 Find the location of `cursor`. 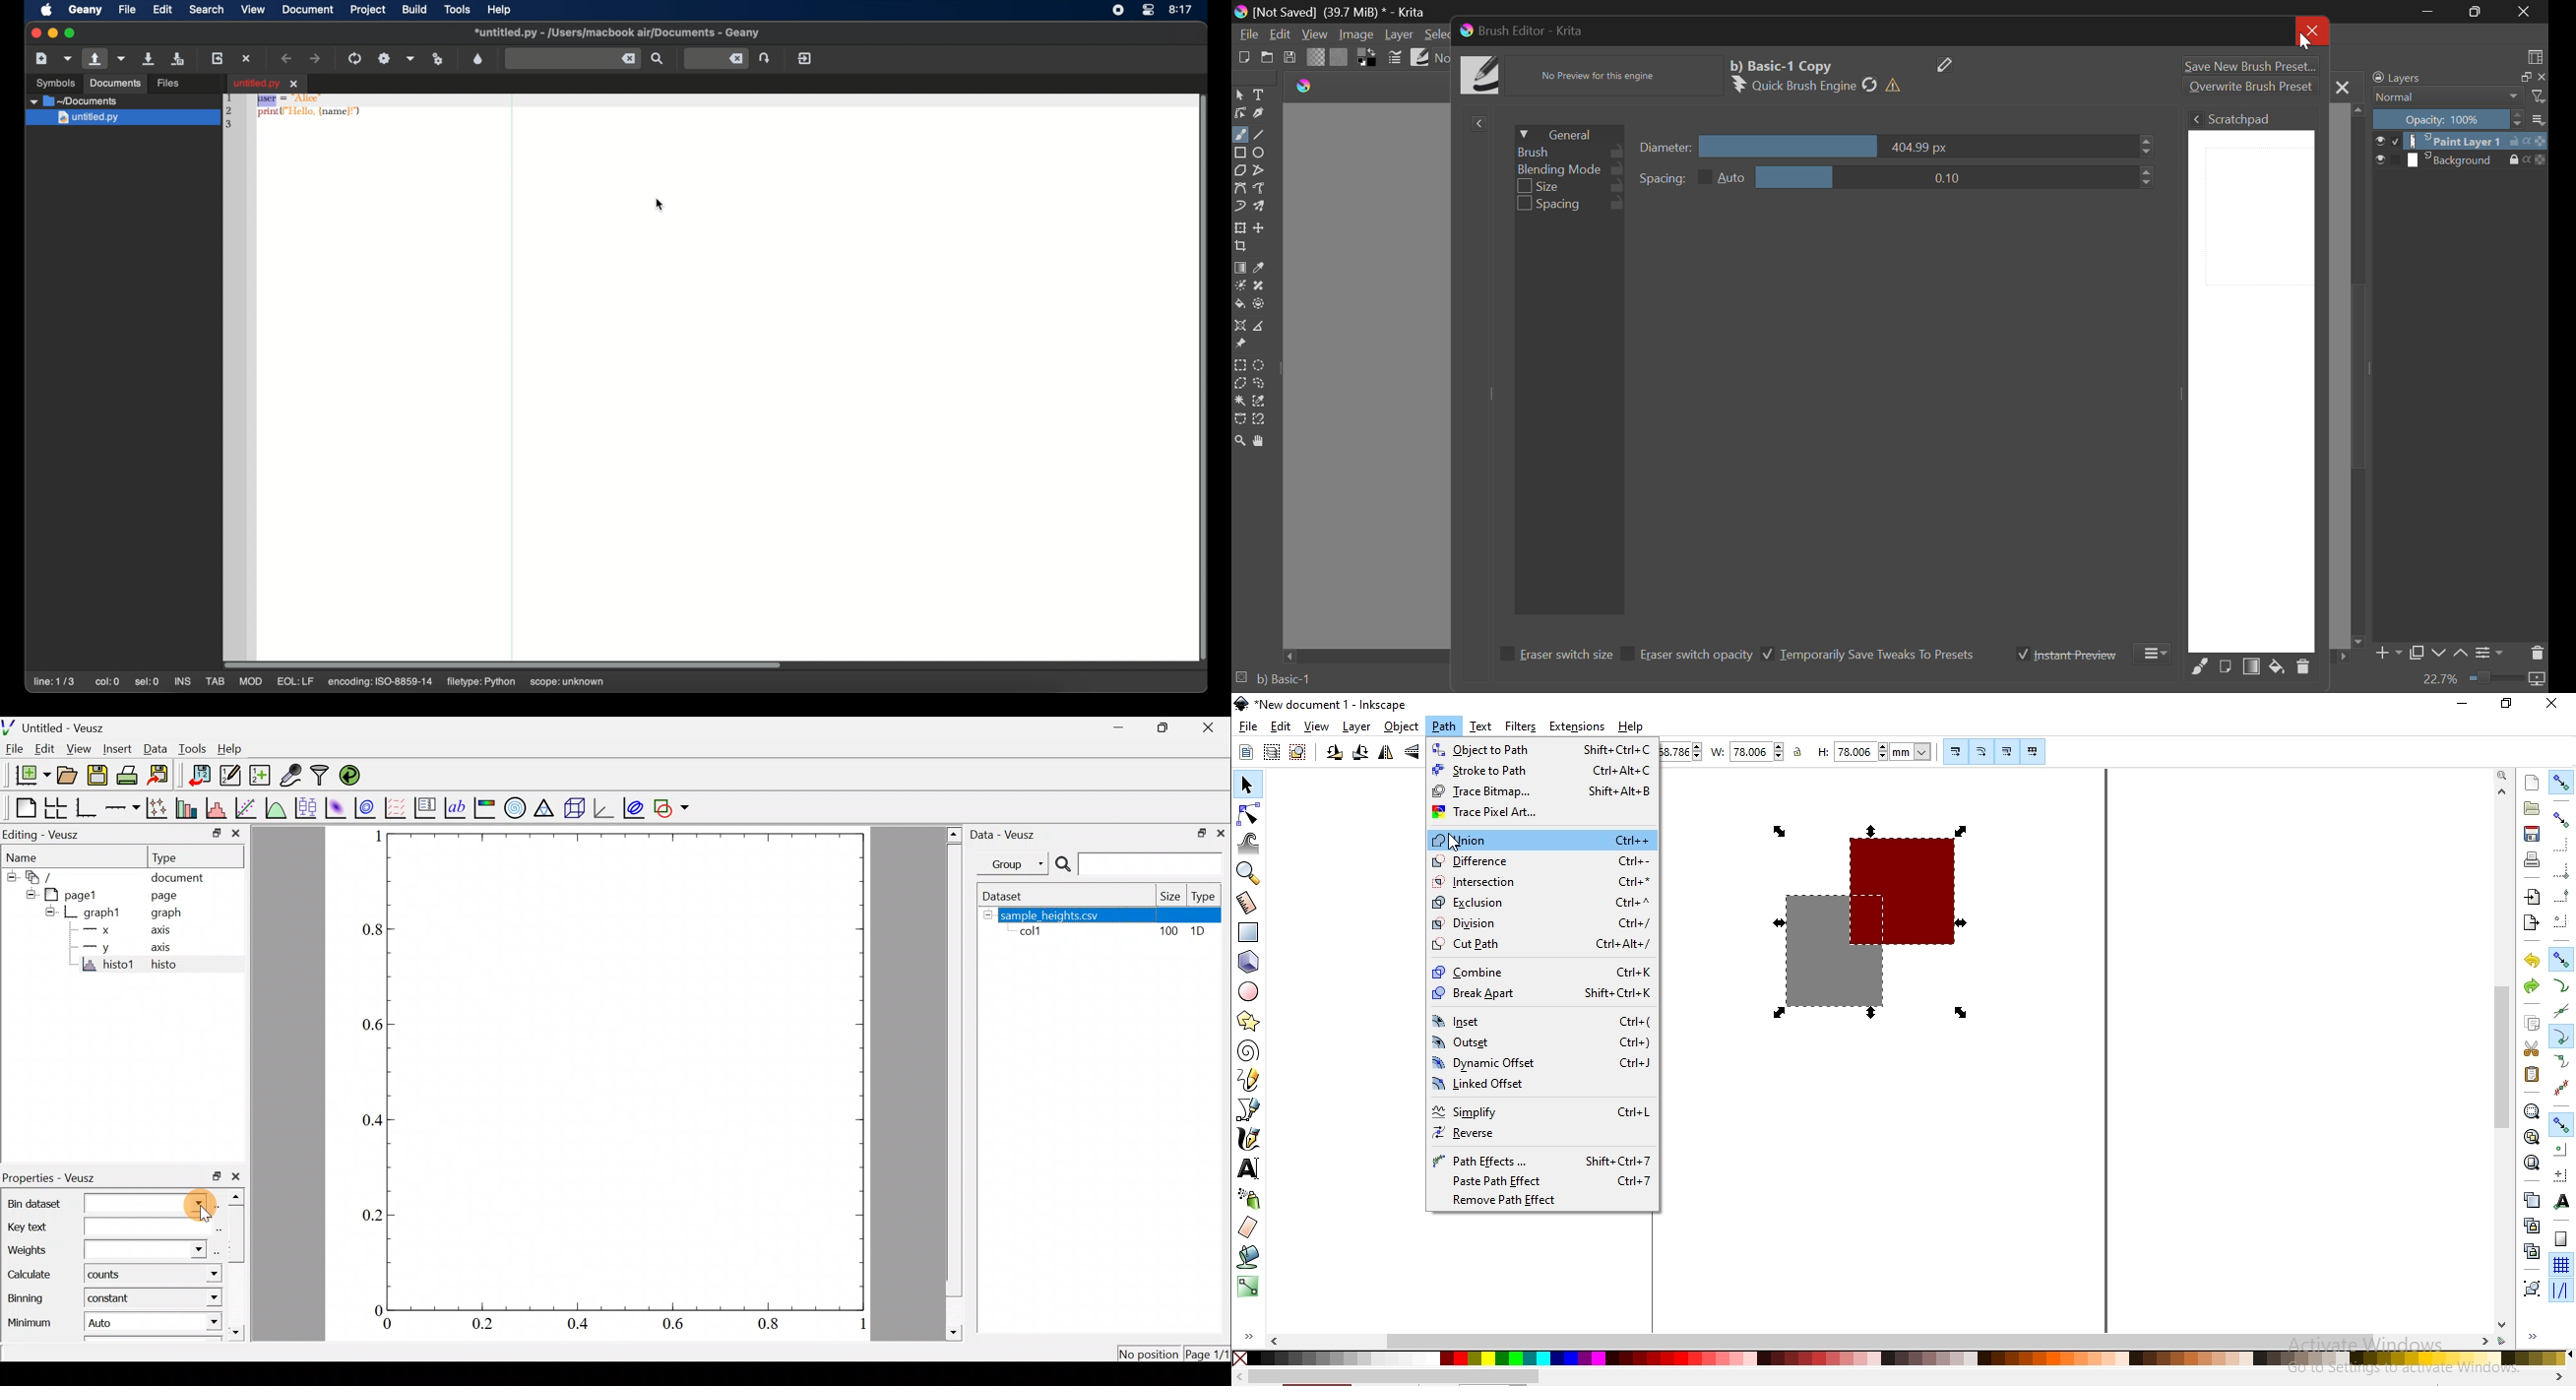

cursor is located at coordinates (662, 206).